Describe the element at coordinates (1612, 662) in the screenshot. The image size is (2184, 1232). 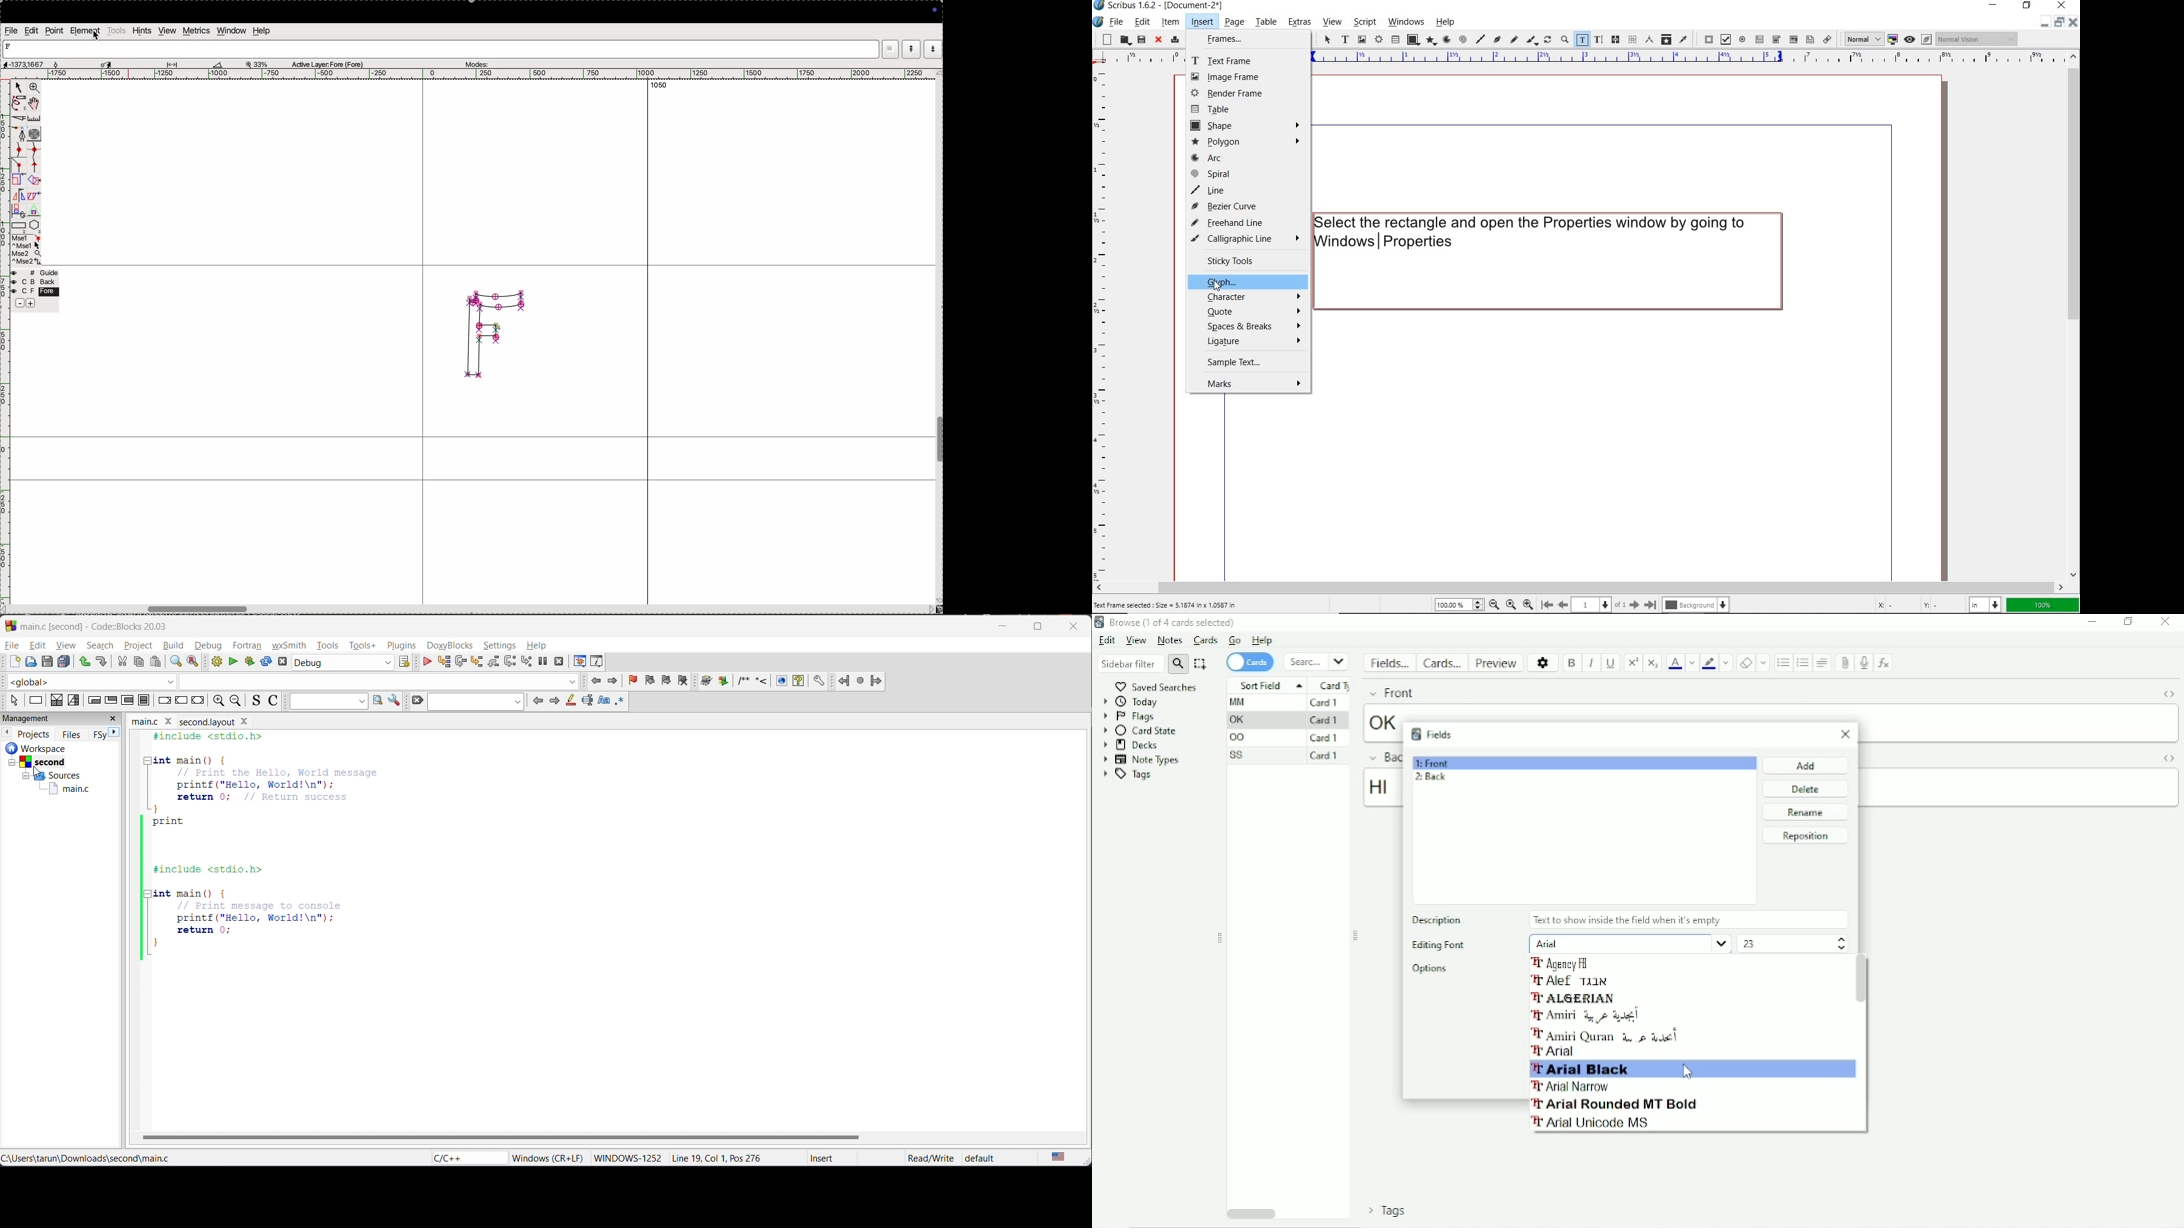
I see `Underline` at that location.